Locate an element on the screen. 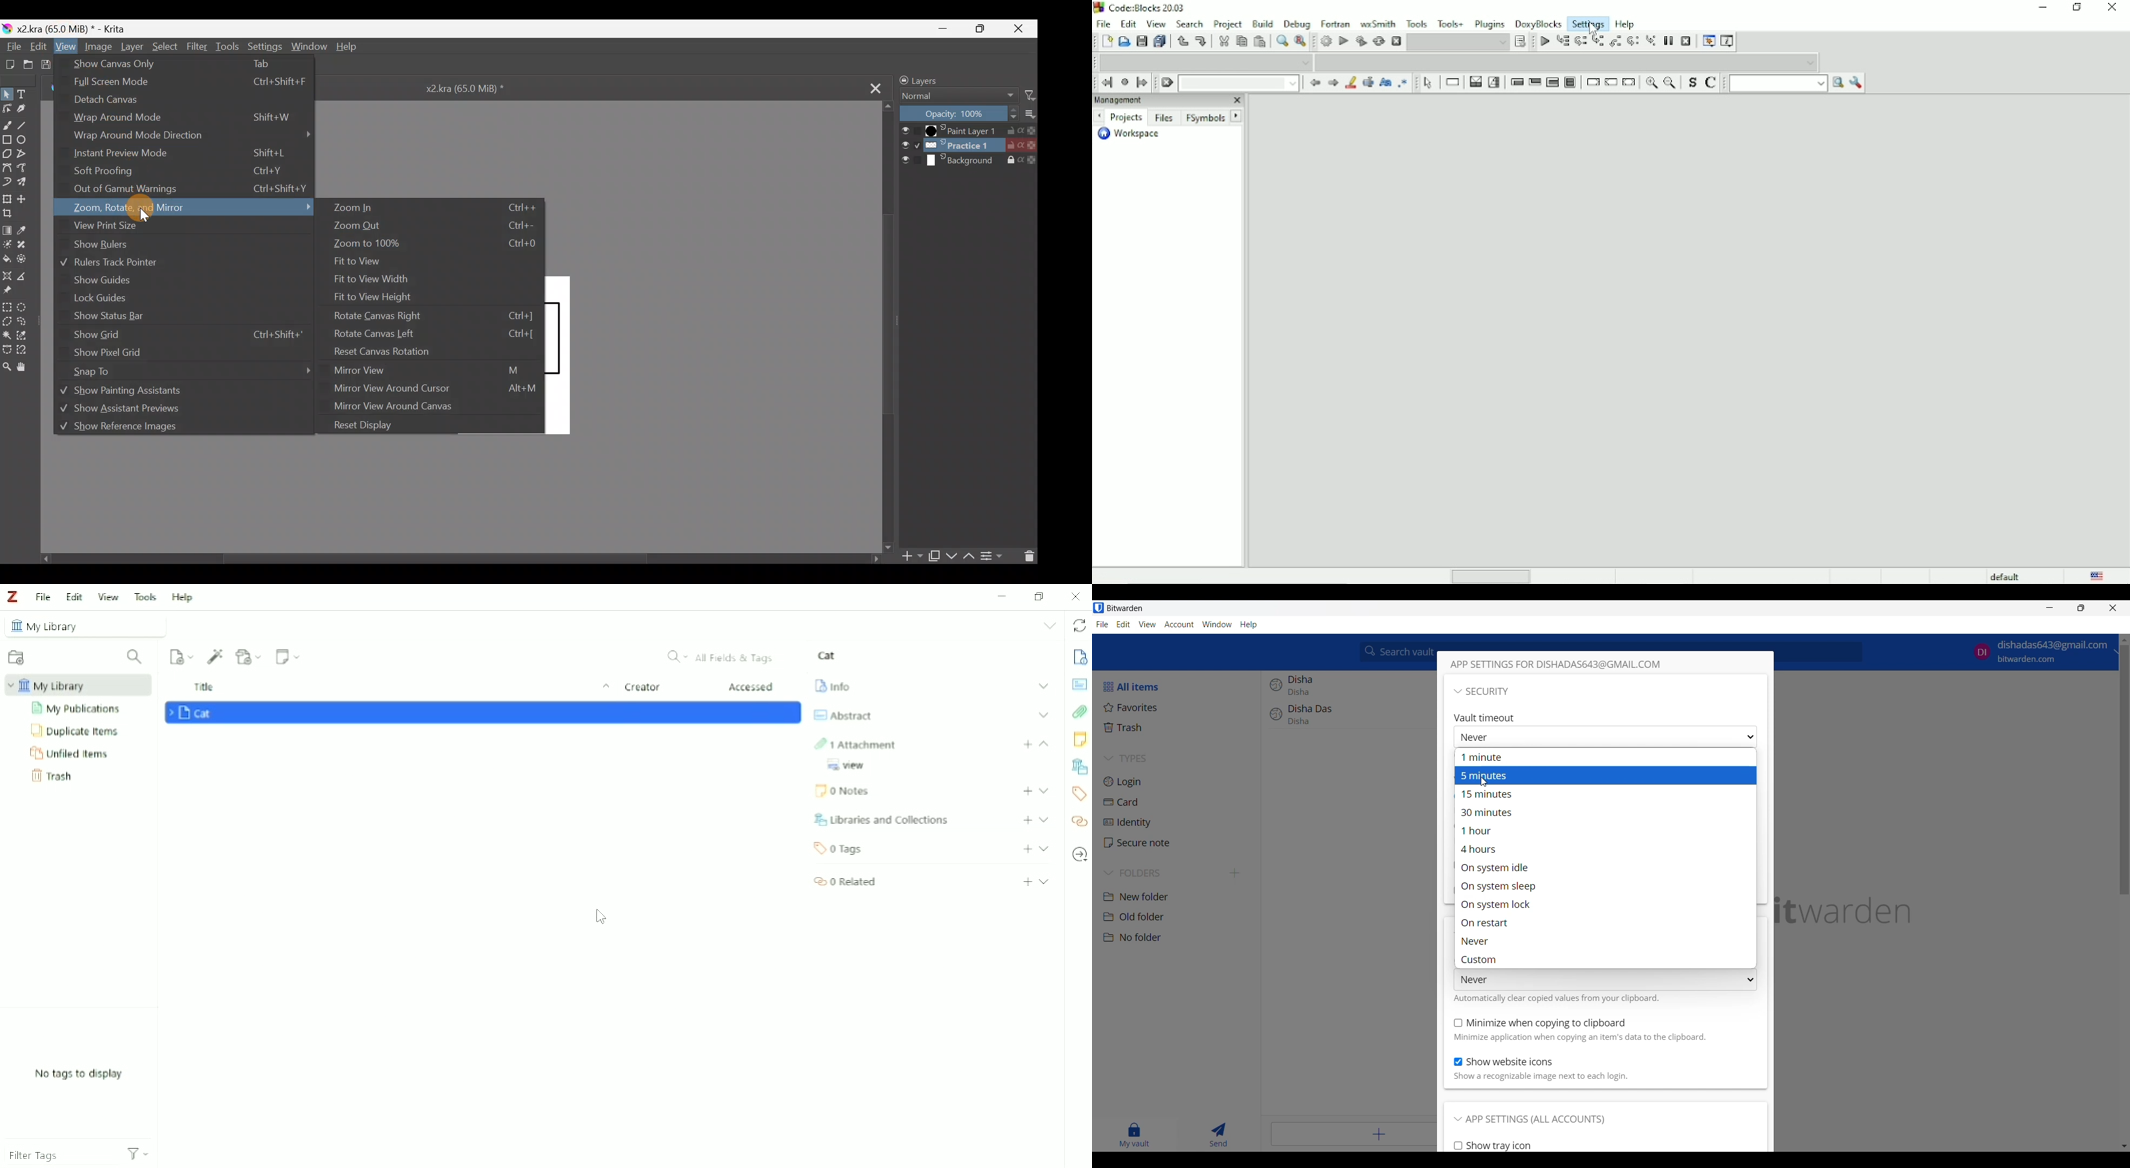 The image size is (2156, 1176). List all tabs is located at coordinates (1051, 625).